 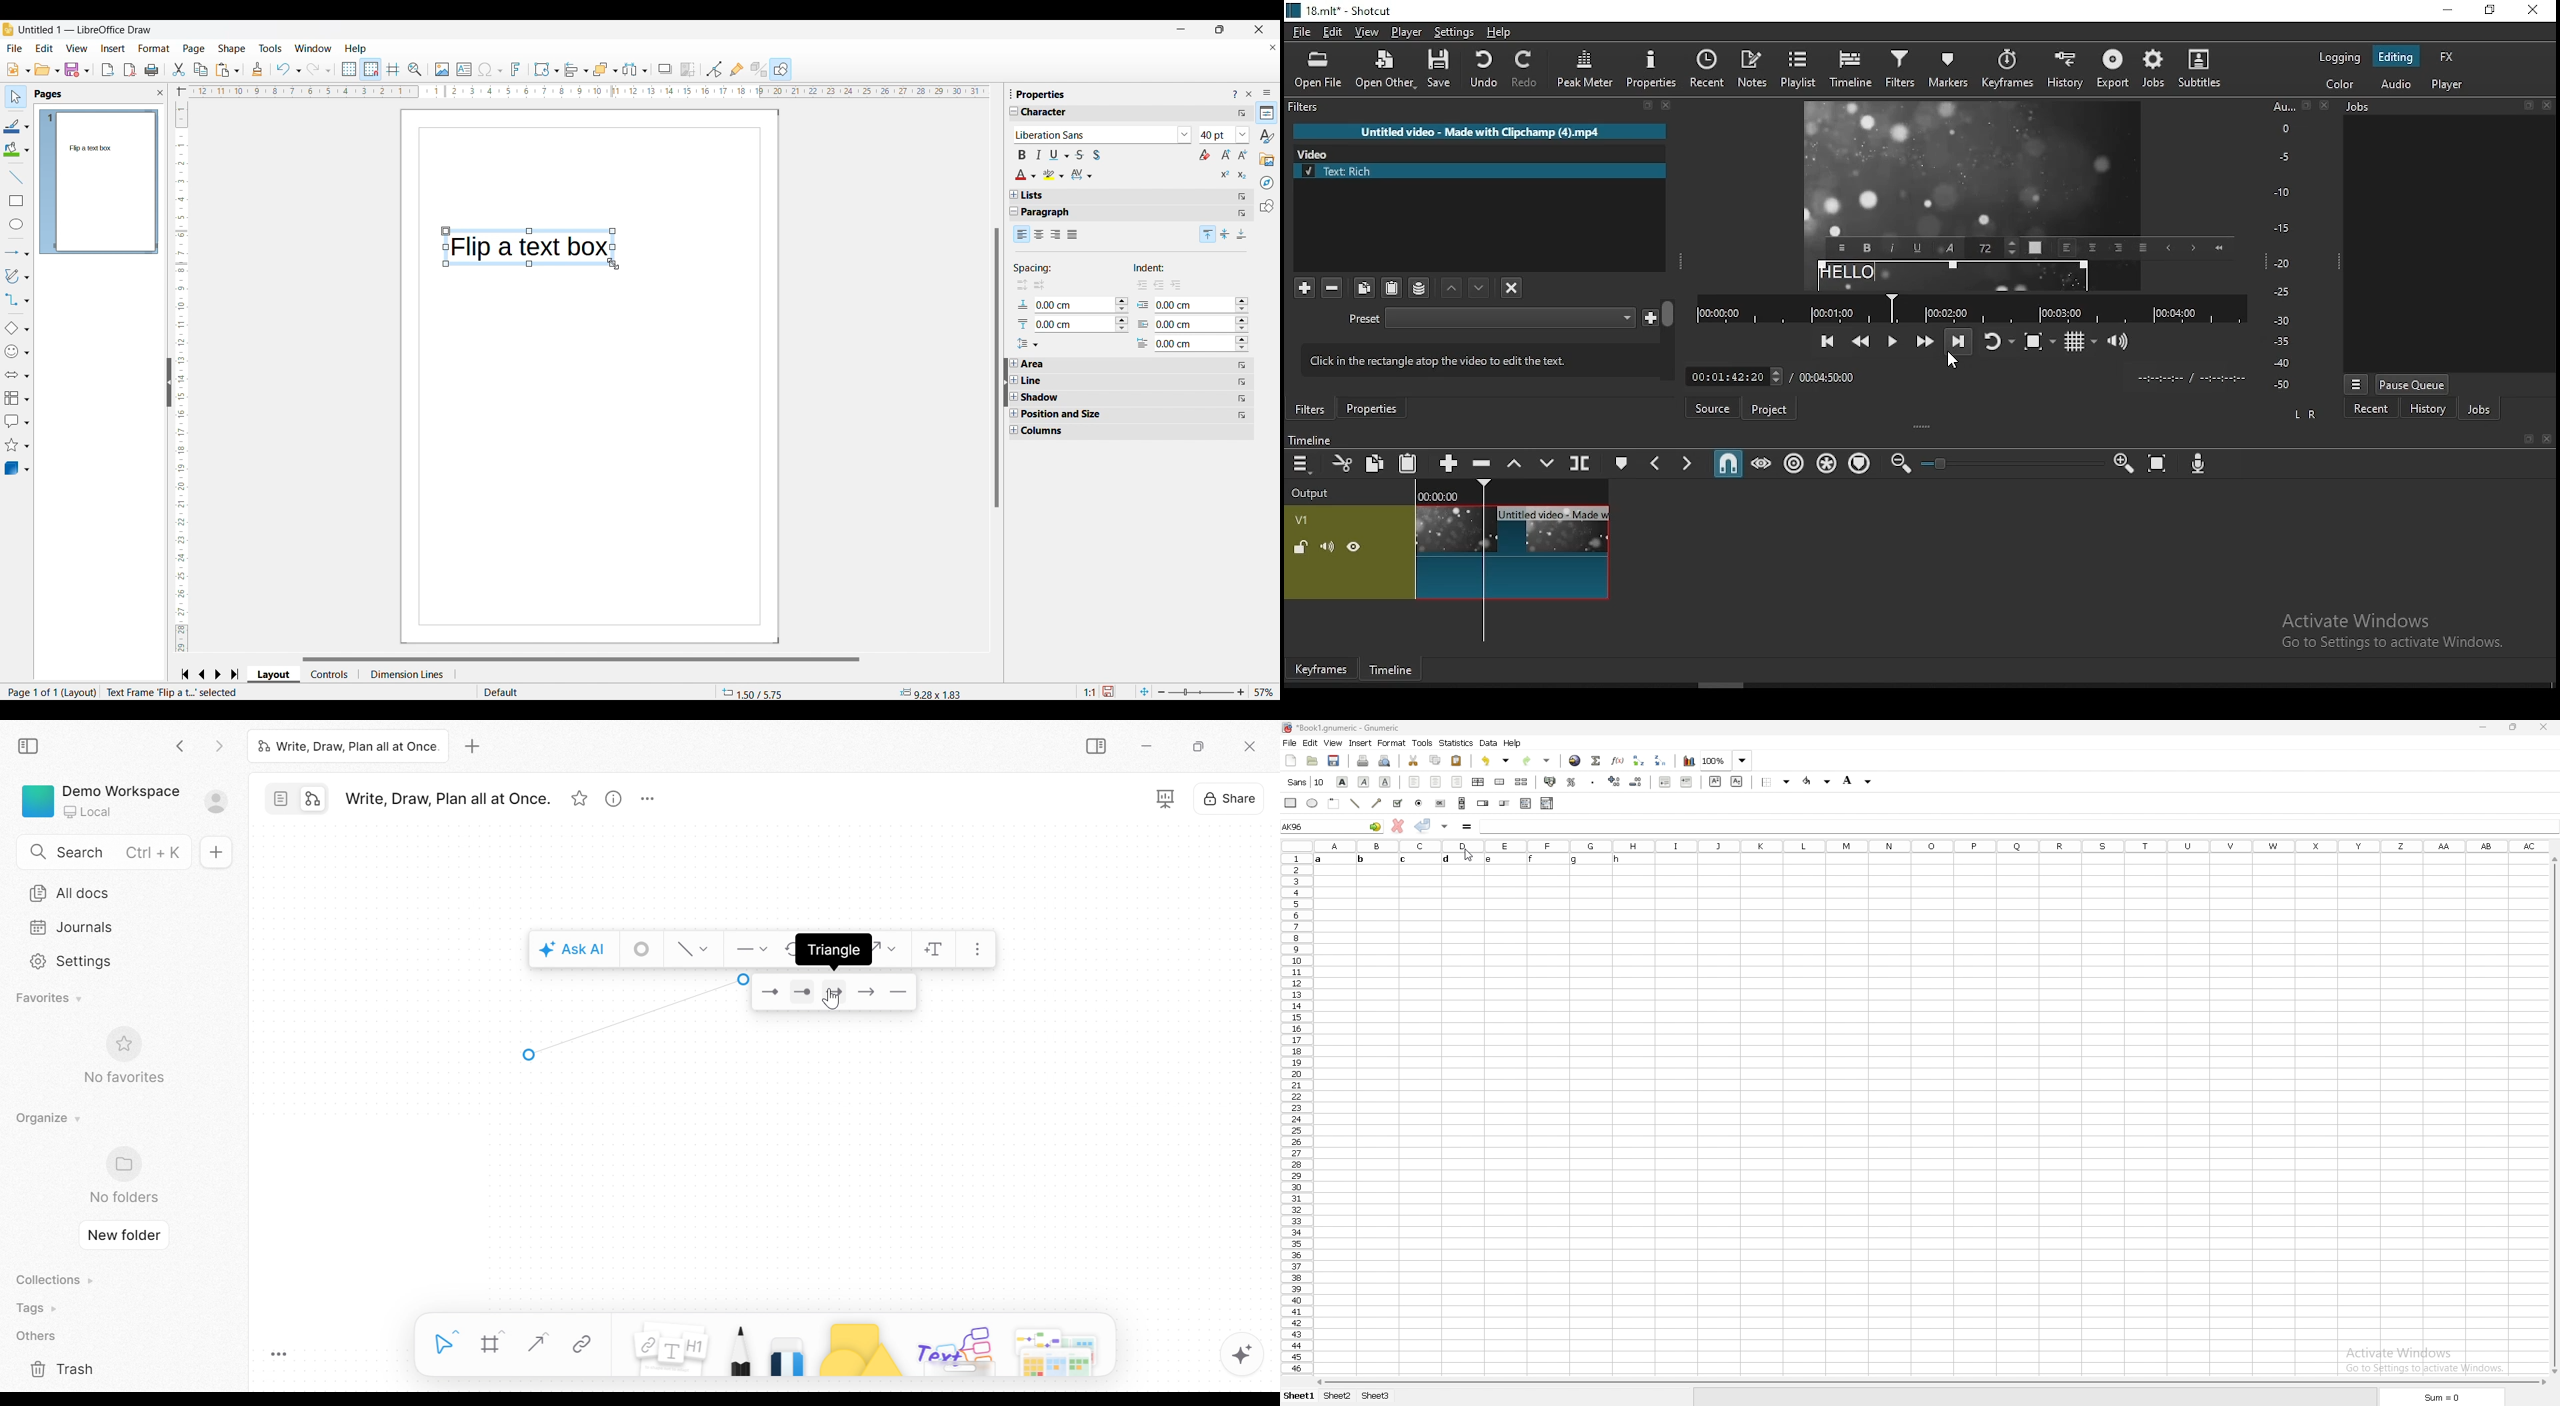 What do you see at coordinates (1363, 761) in the screenshot?
I see `print` at bounding box center [1363, 761].